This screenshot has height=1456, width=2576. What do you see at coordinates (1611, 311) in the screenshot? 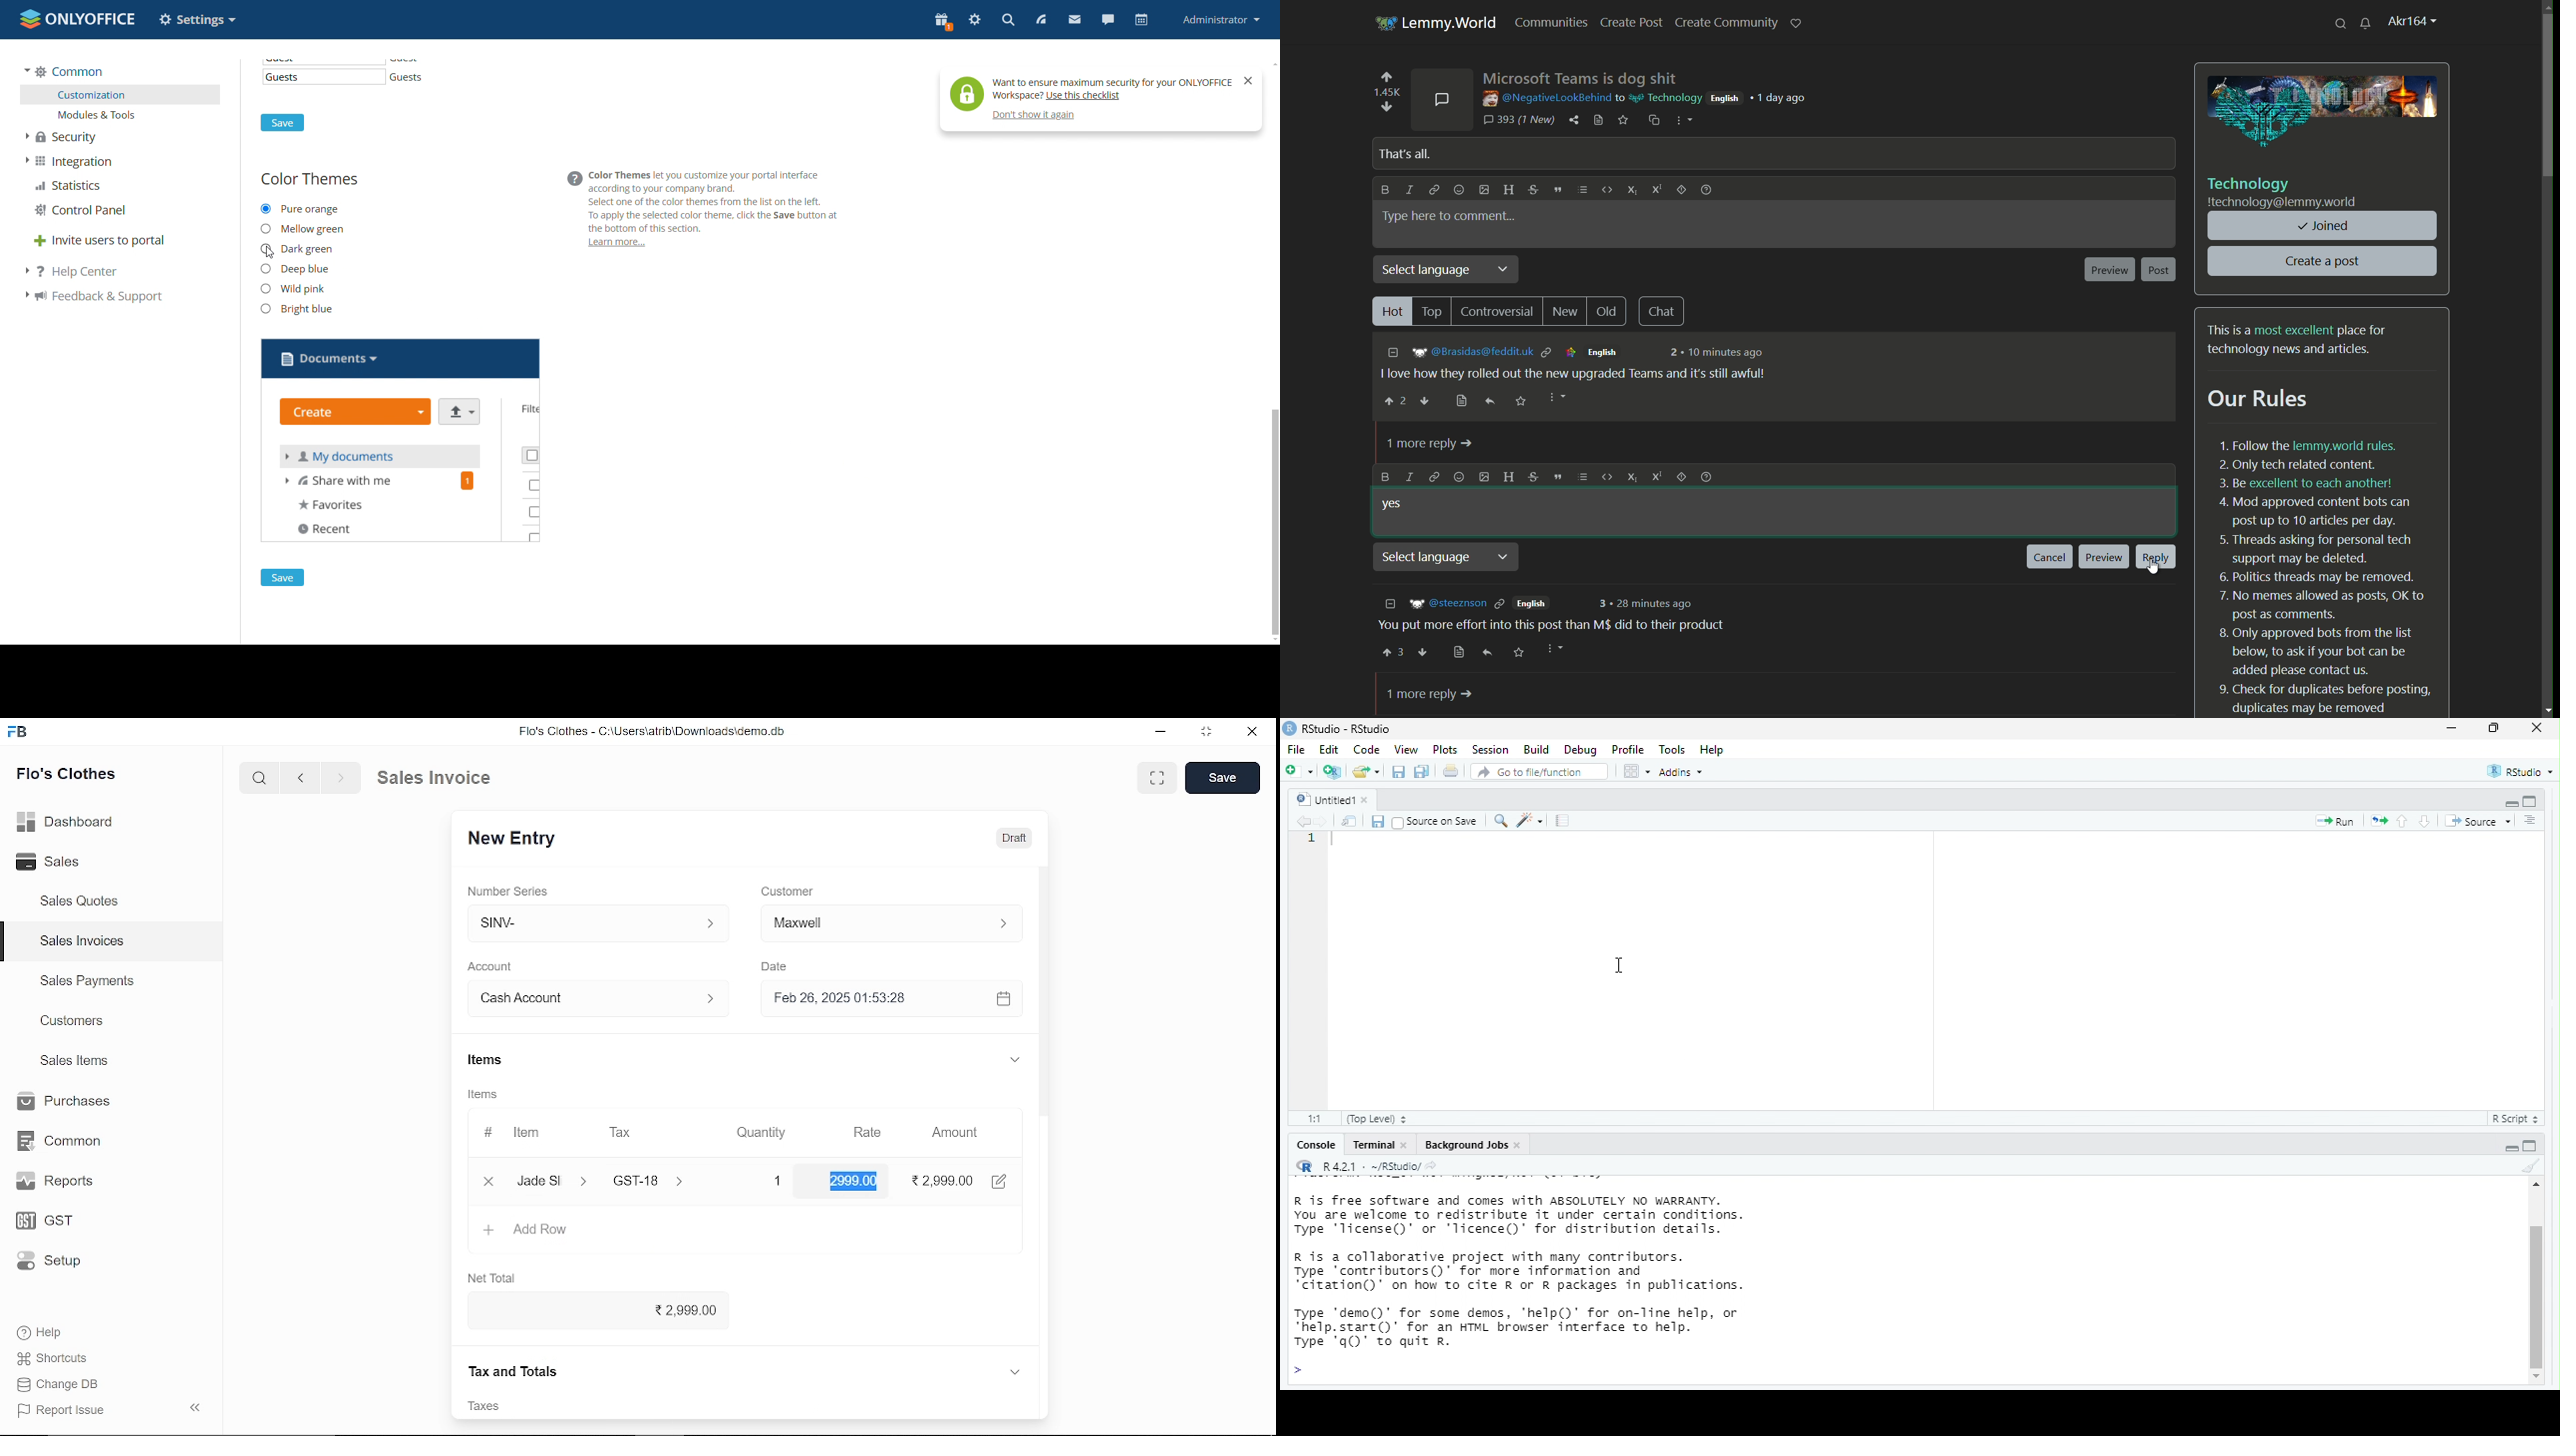
I see `old` at bounding box center [1611, 311].